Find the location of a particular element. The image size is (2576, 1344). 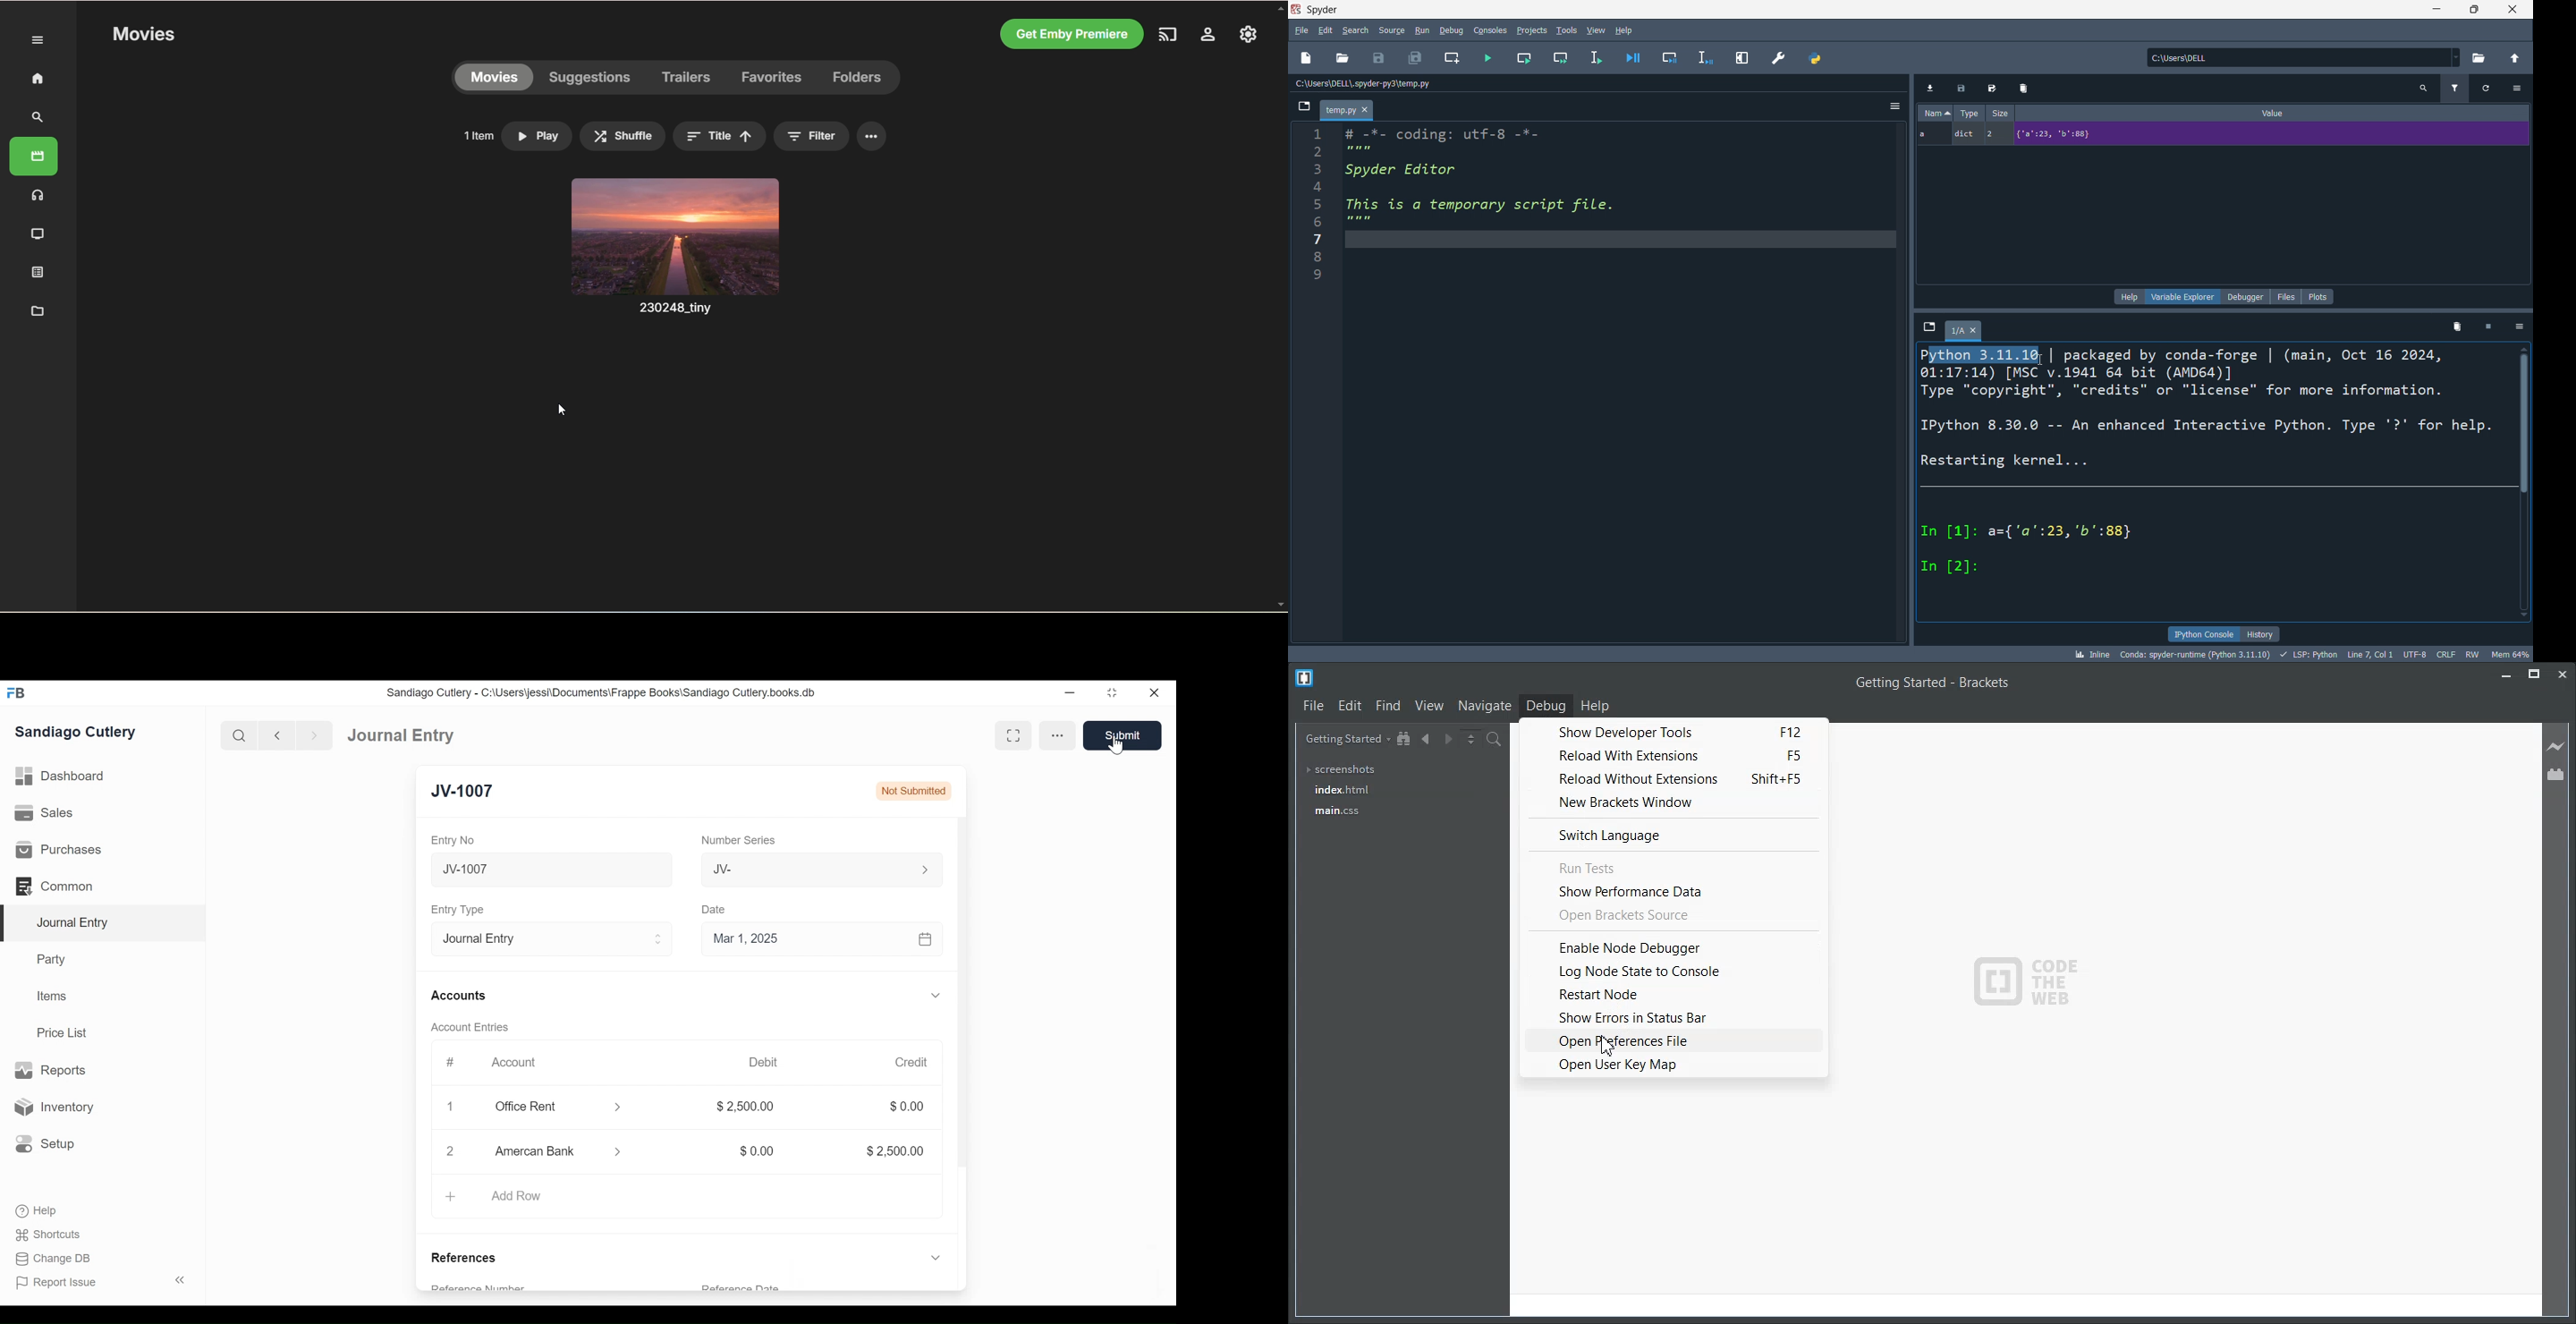

path manager is located at coordinates (1817, 59).